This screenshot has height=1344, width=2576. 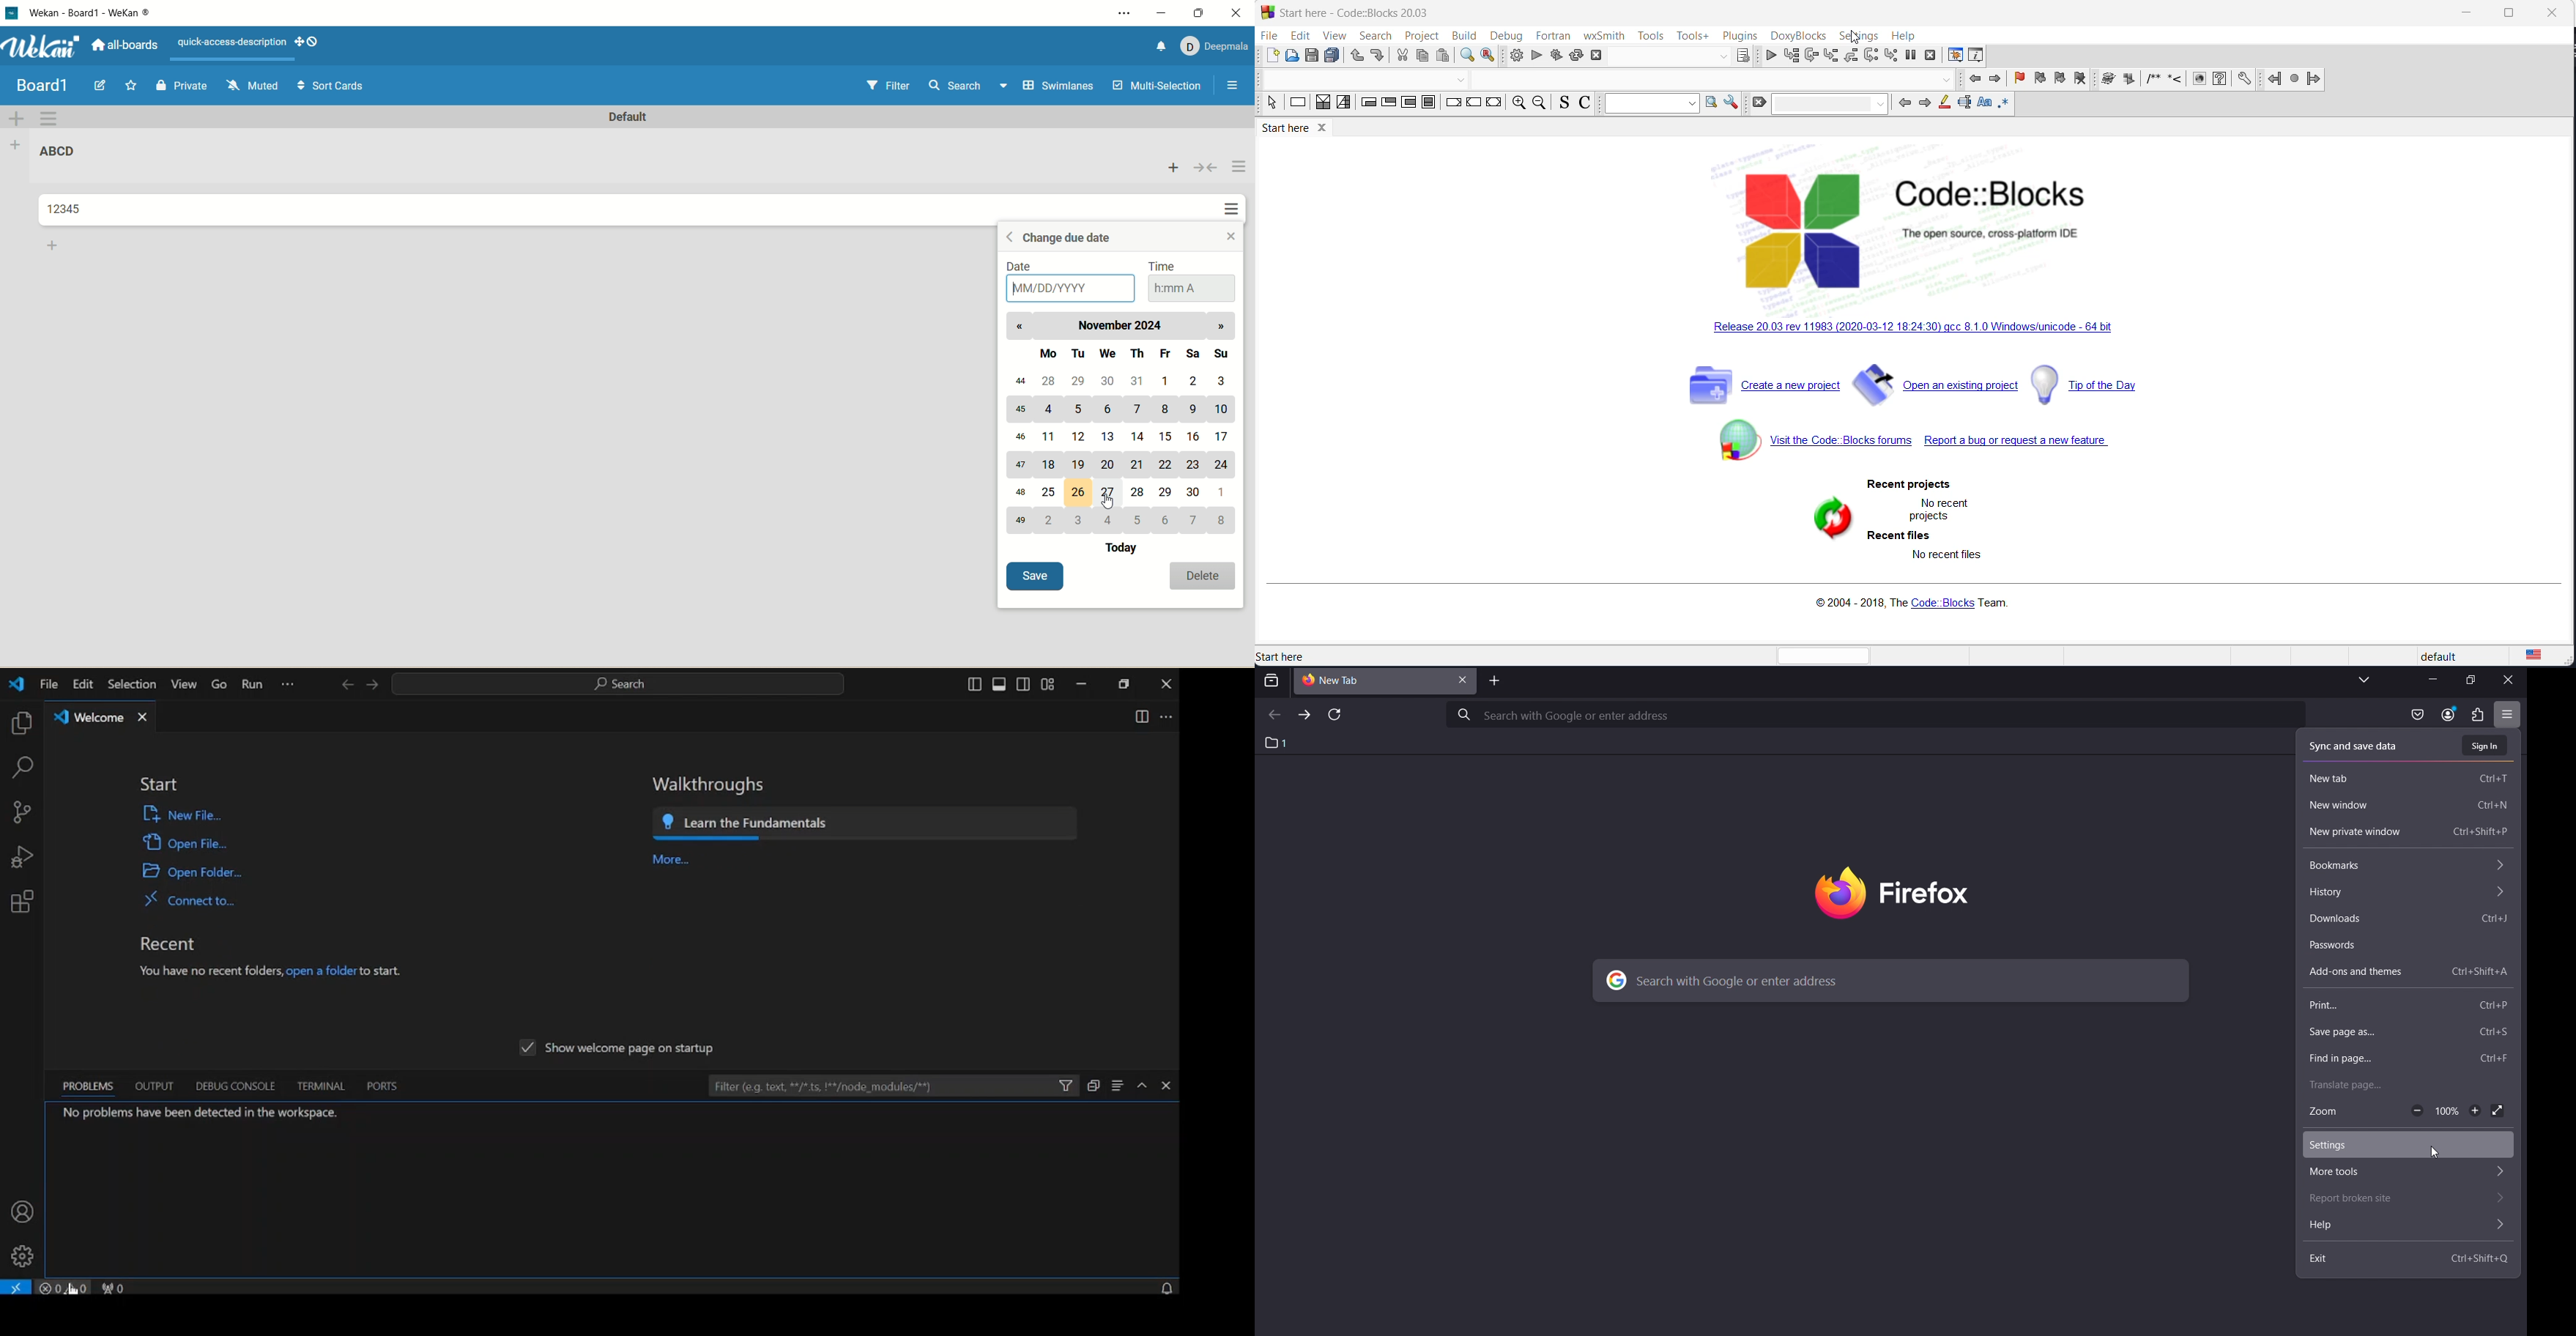 What do you see at coordinates (1444, 56) in the screenshot?
I see `paste` at bounding box center [1444, 56].